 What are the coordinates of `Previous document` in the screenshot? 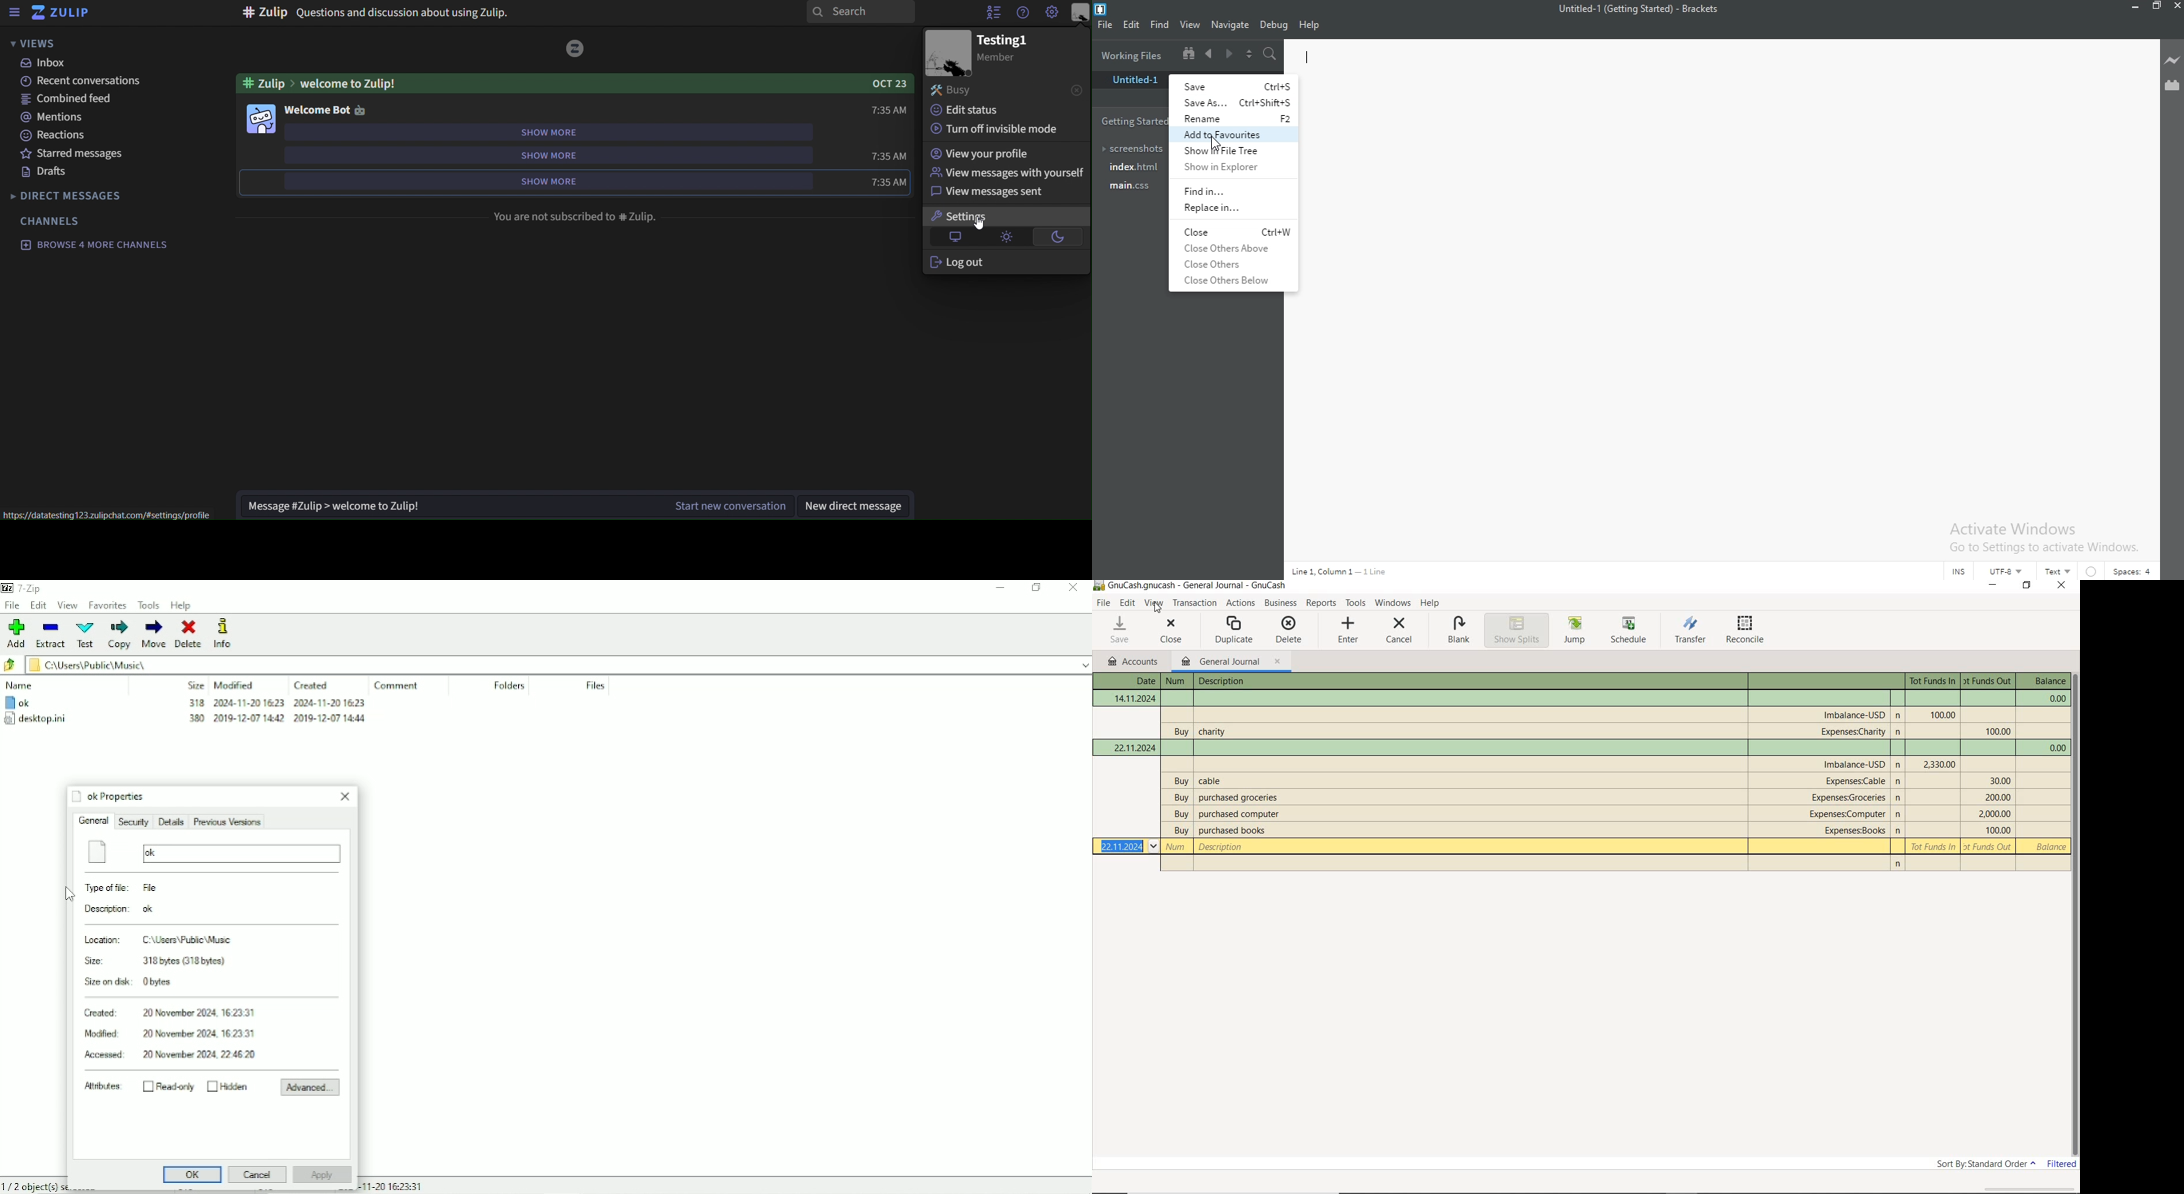 It's located at (1211, 55).